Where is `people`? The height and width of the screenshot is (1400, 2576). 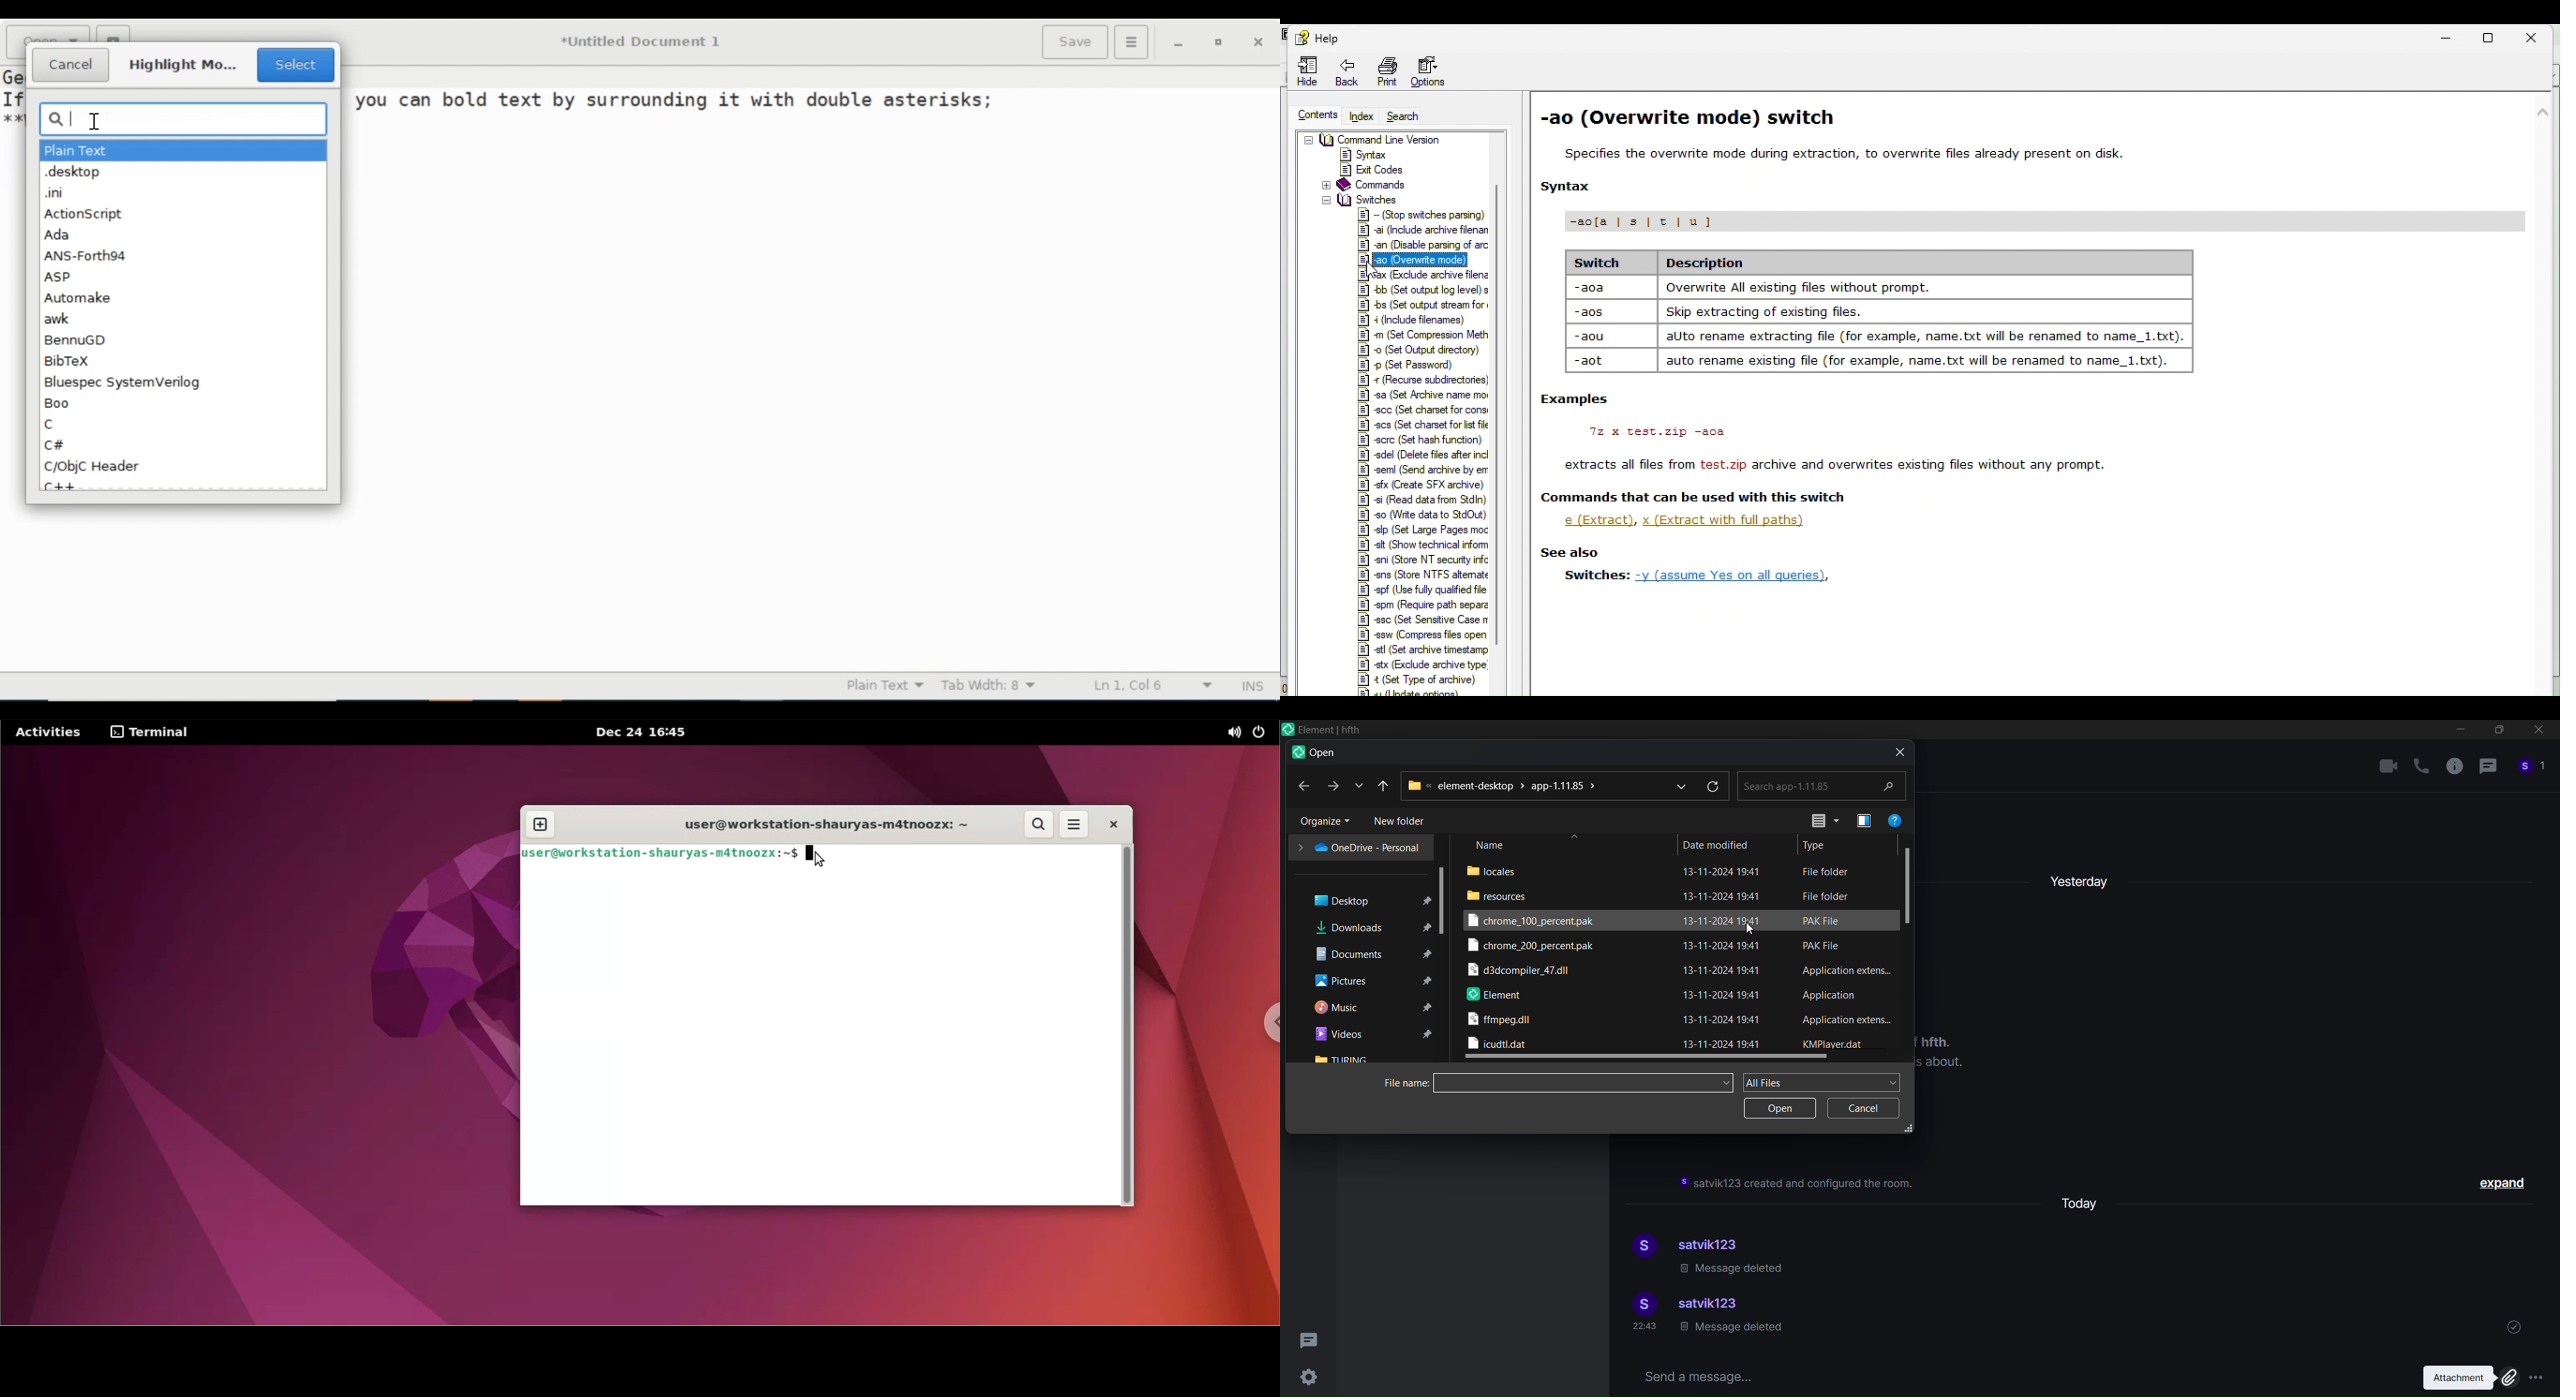 people is located at coordinates (2532, 770).